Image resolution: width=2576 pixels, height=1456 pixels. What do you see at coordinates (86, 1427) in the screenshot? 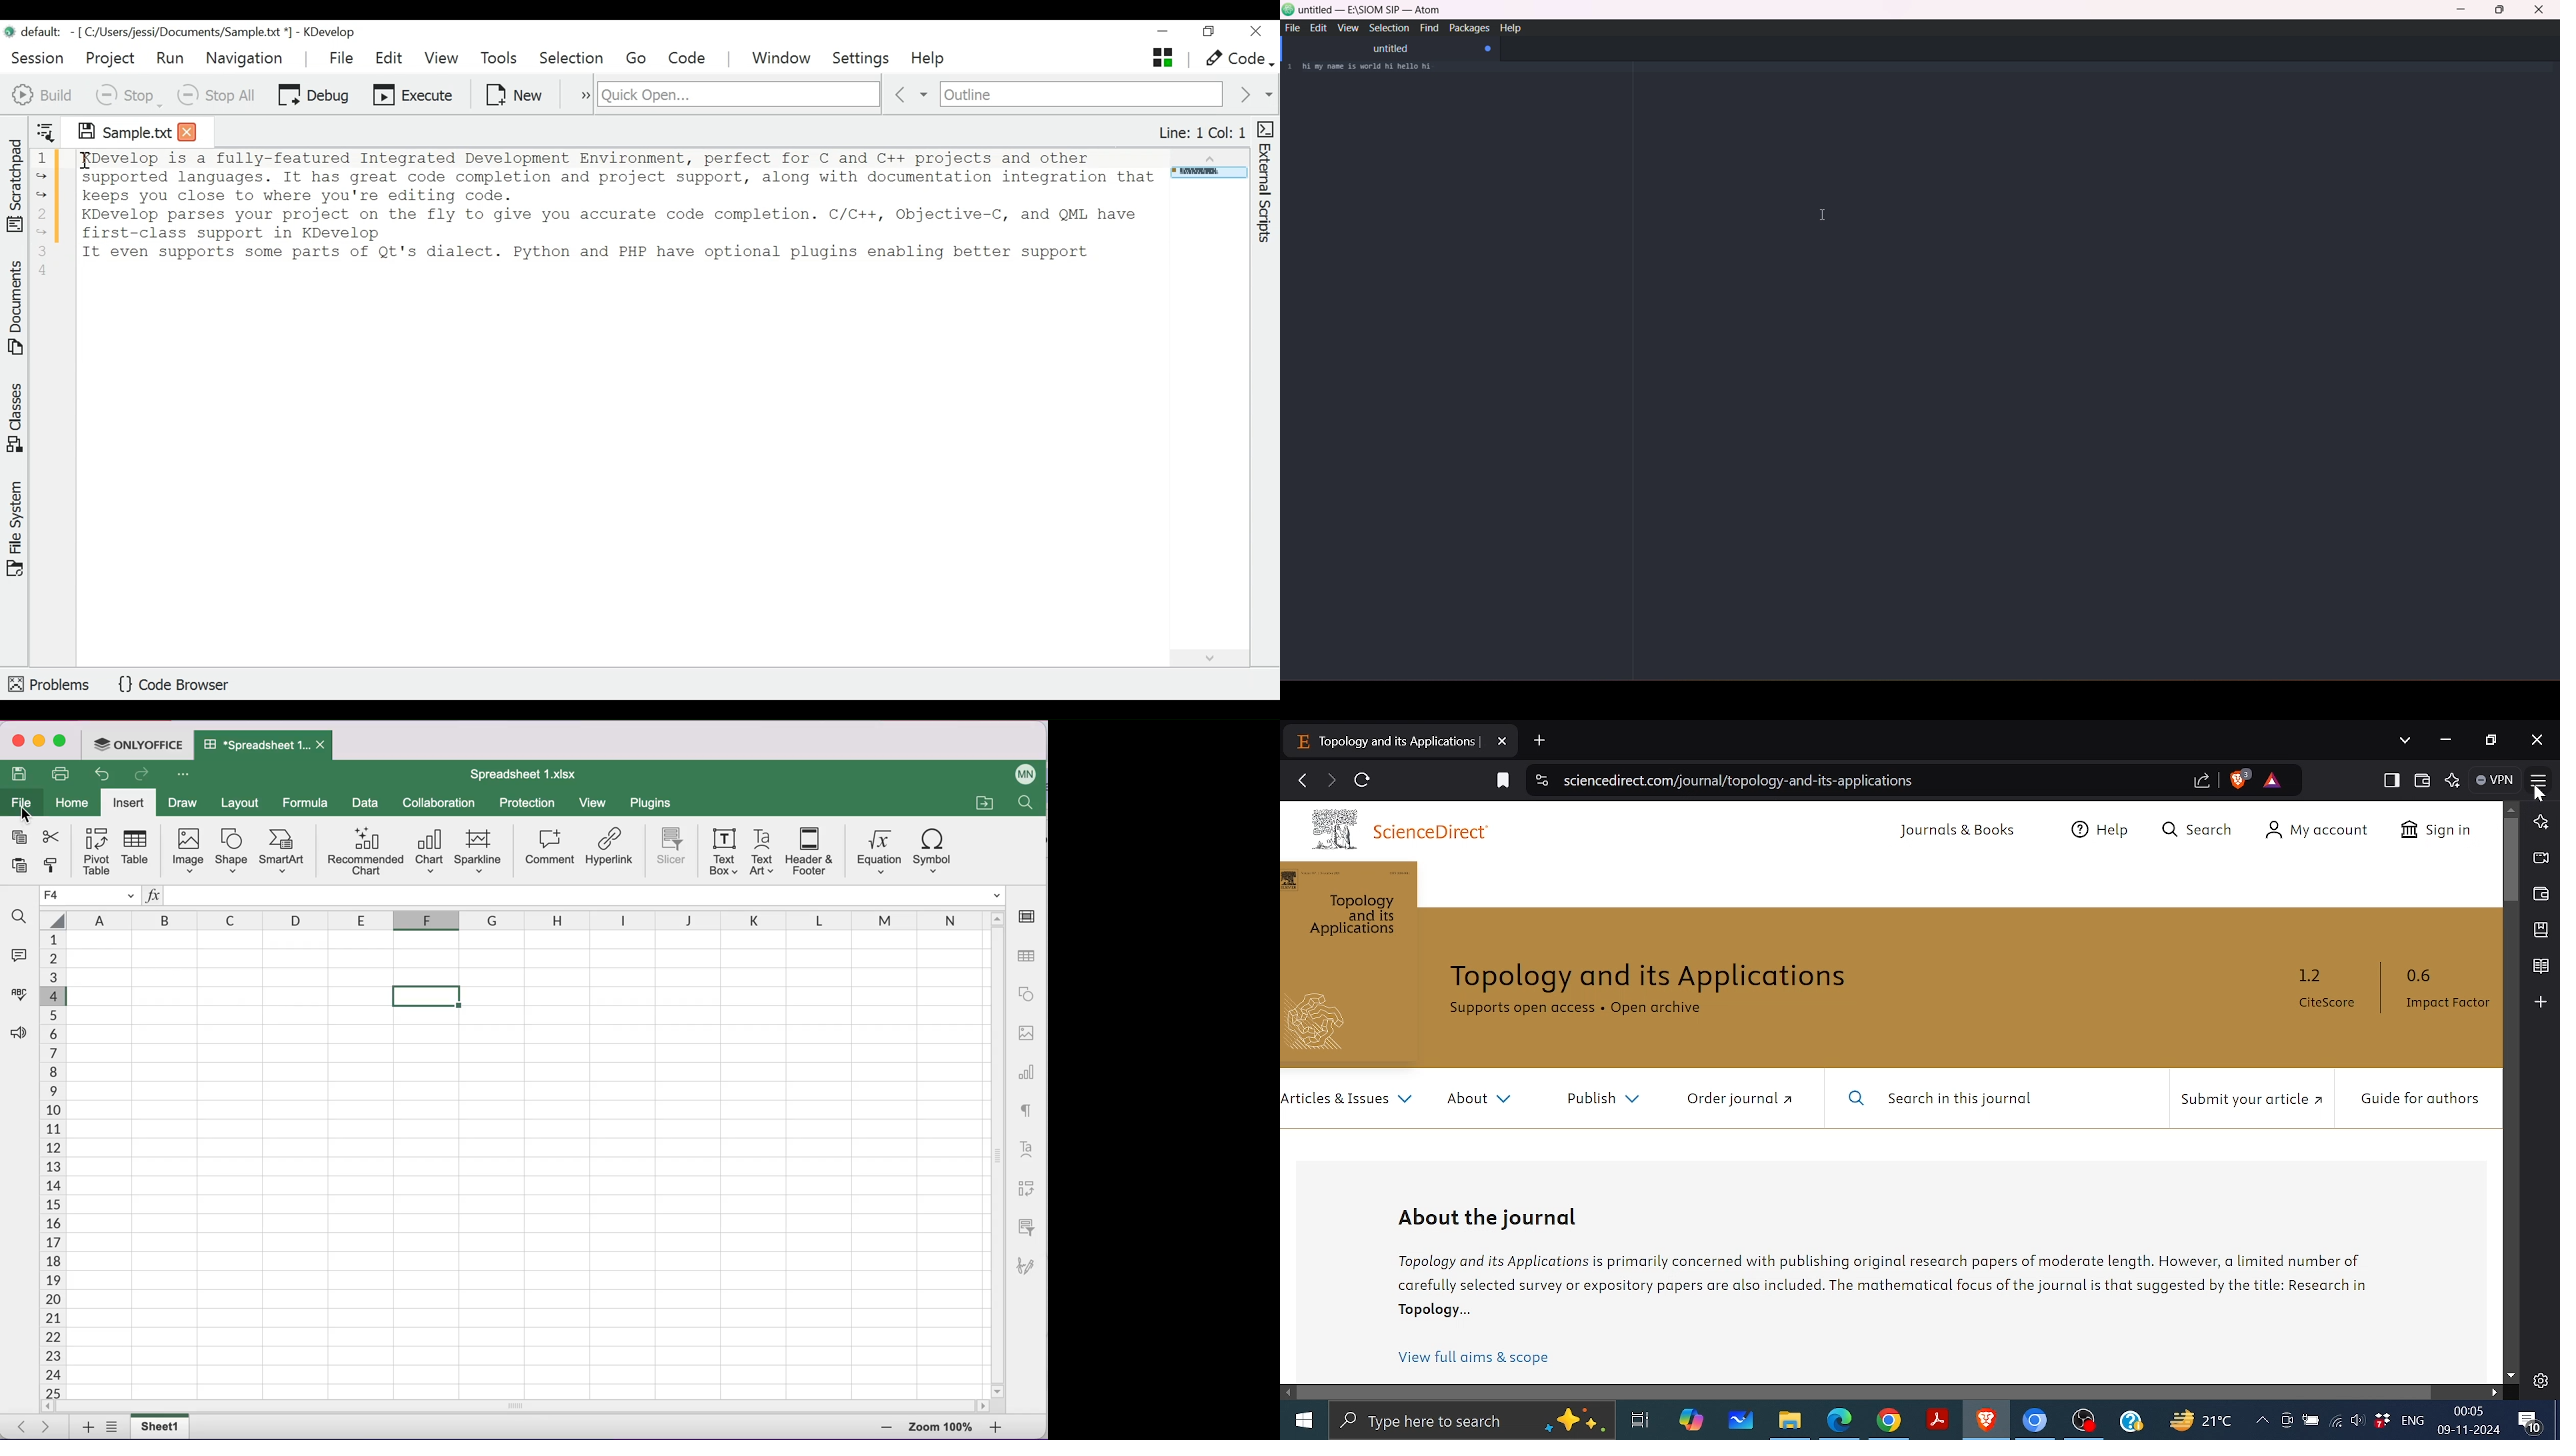
I see `add sheet` at bounding box center [86, 1427].